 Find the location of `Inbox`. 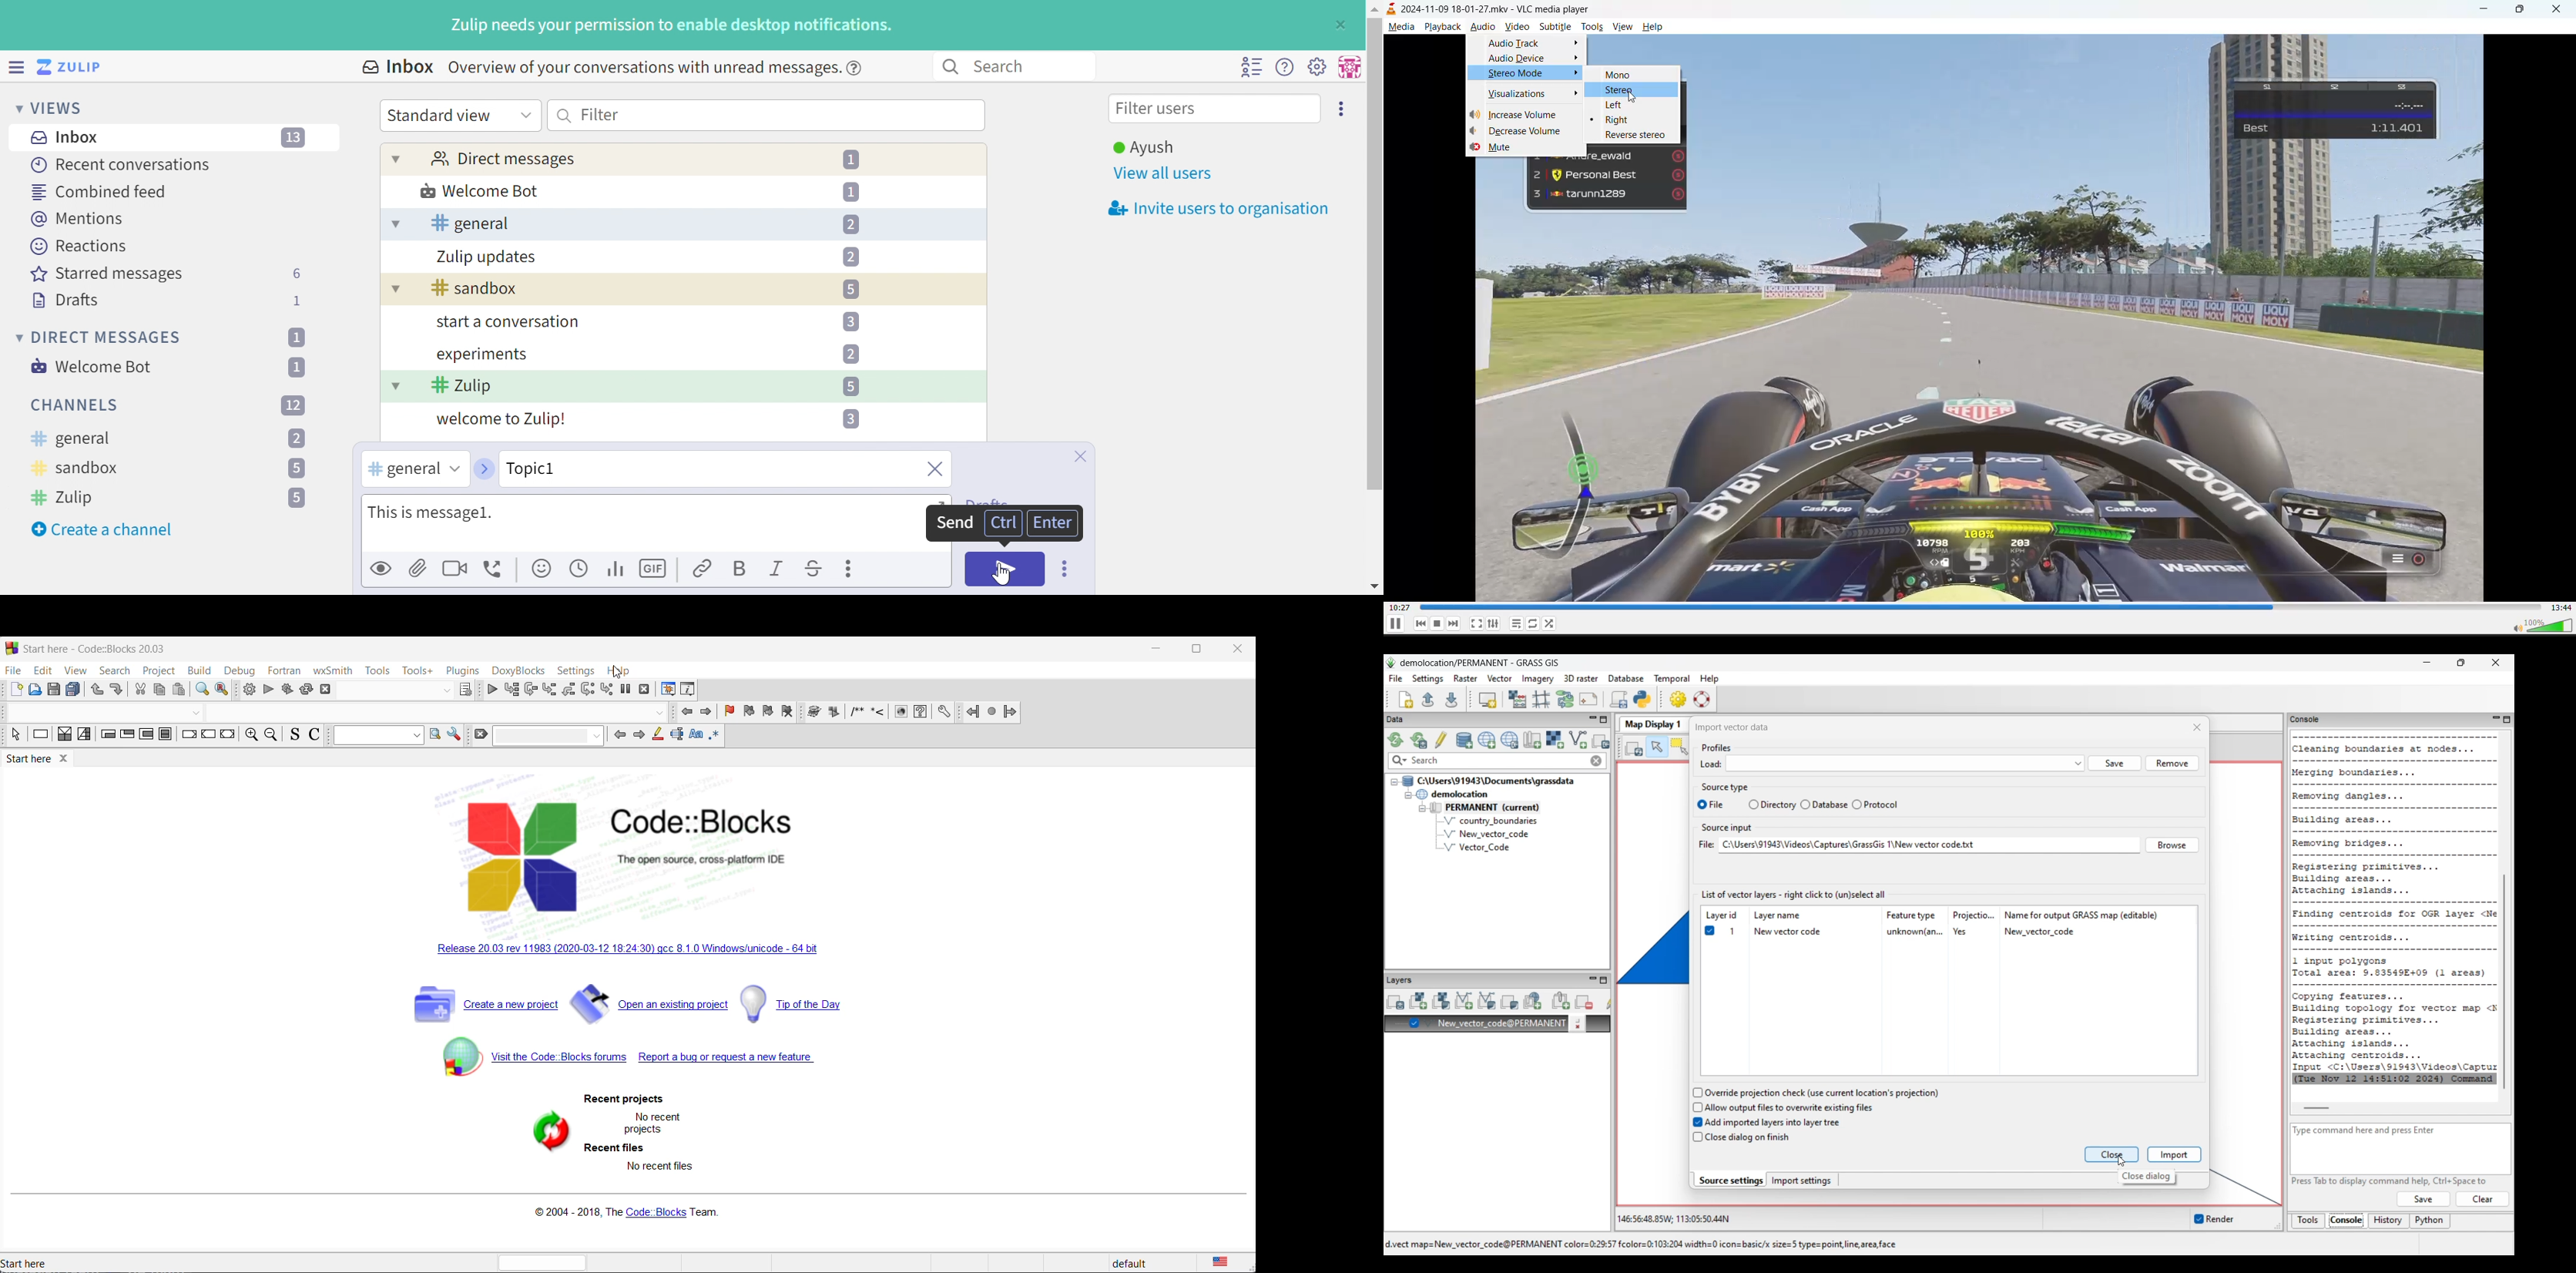

Inbox is located at coordinates (68, 138).